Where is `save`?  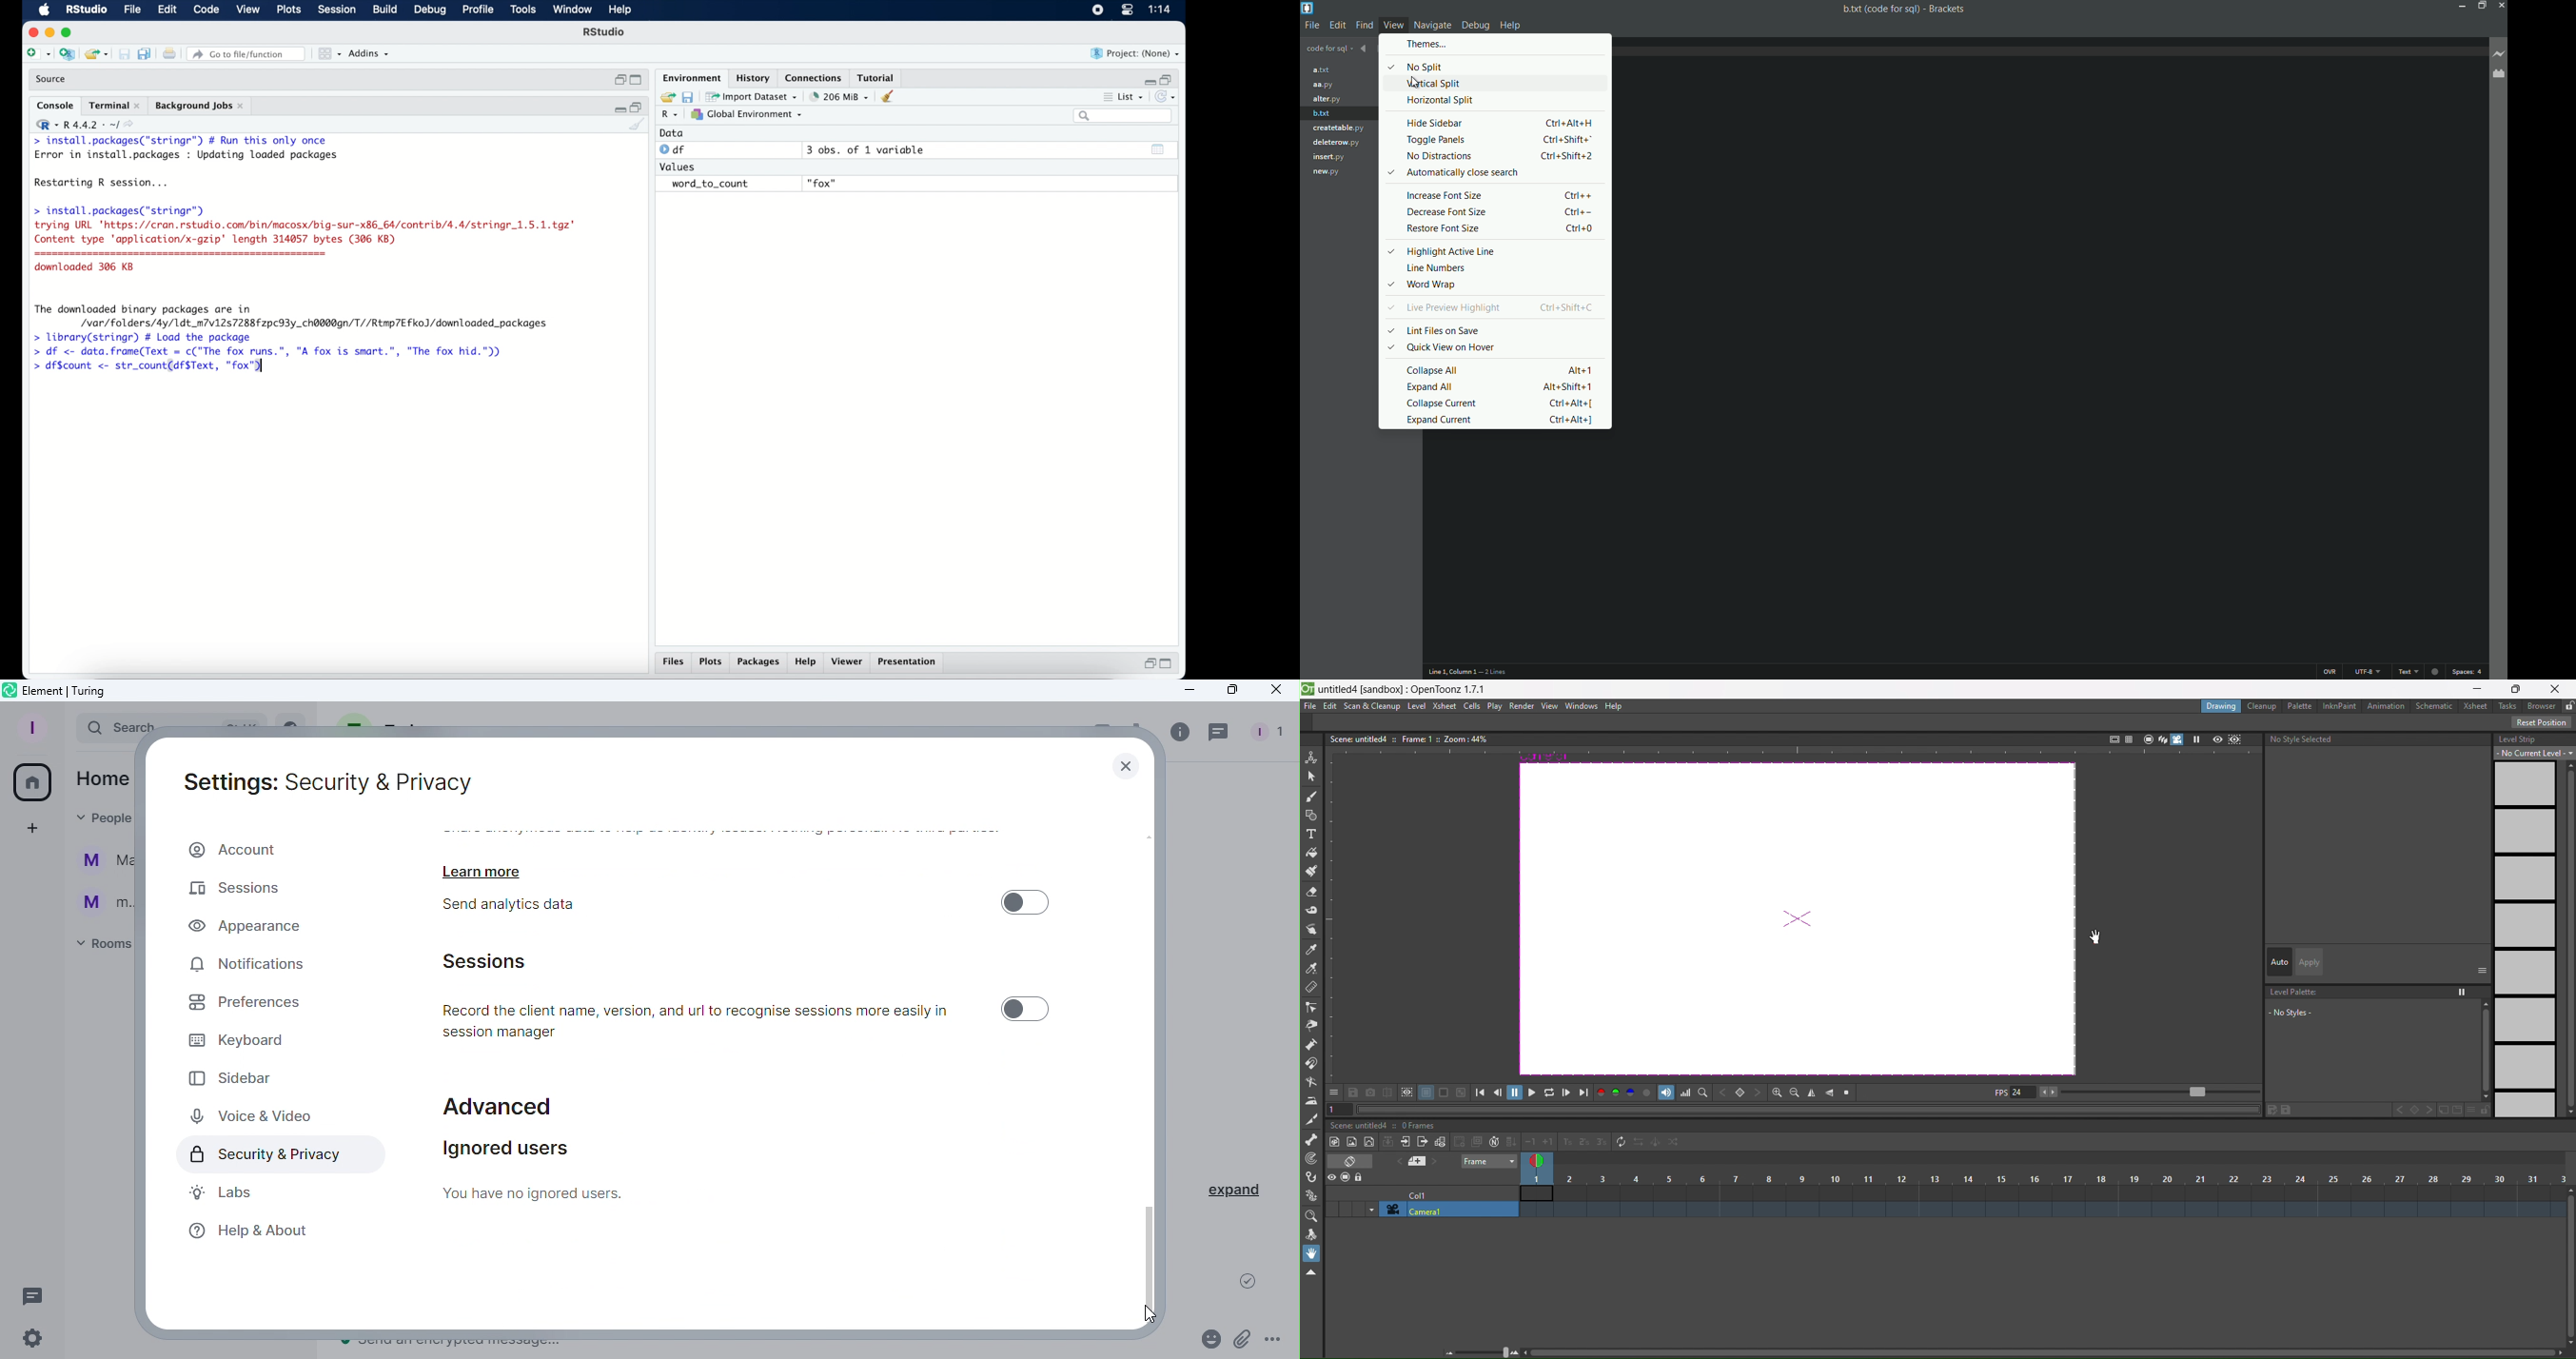 save is located at coordinates (690, 96).